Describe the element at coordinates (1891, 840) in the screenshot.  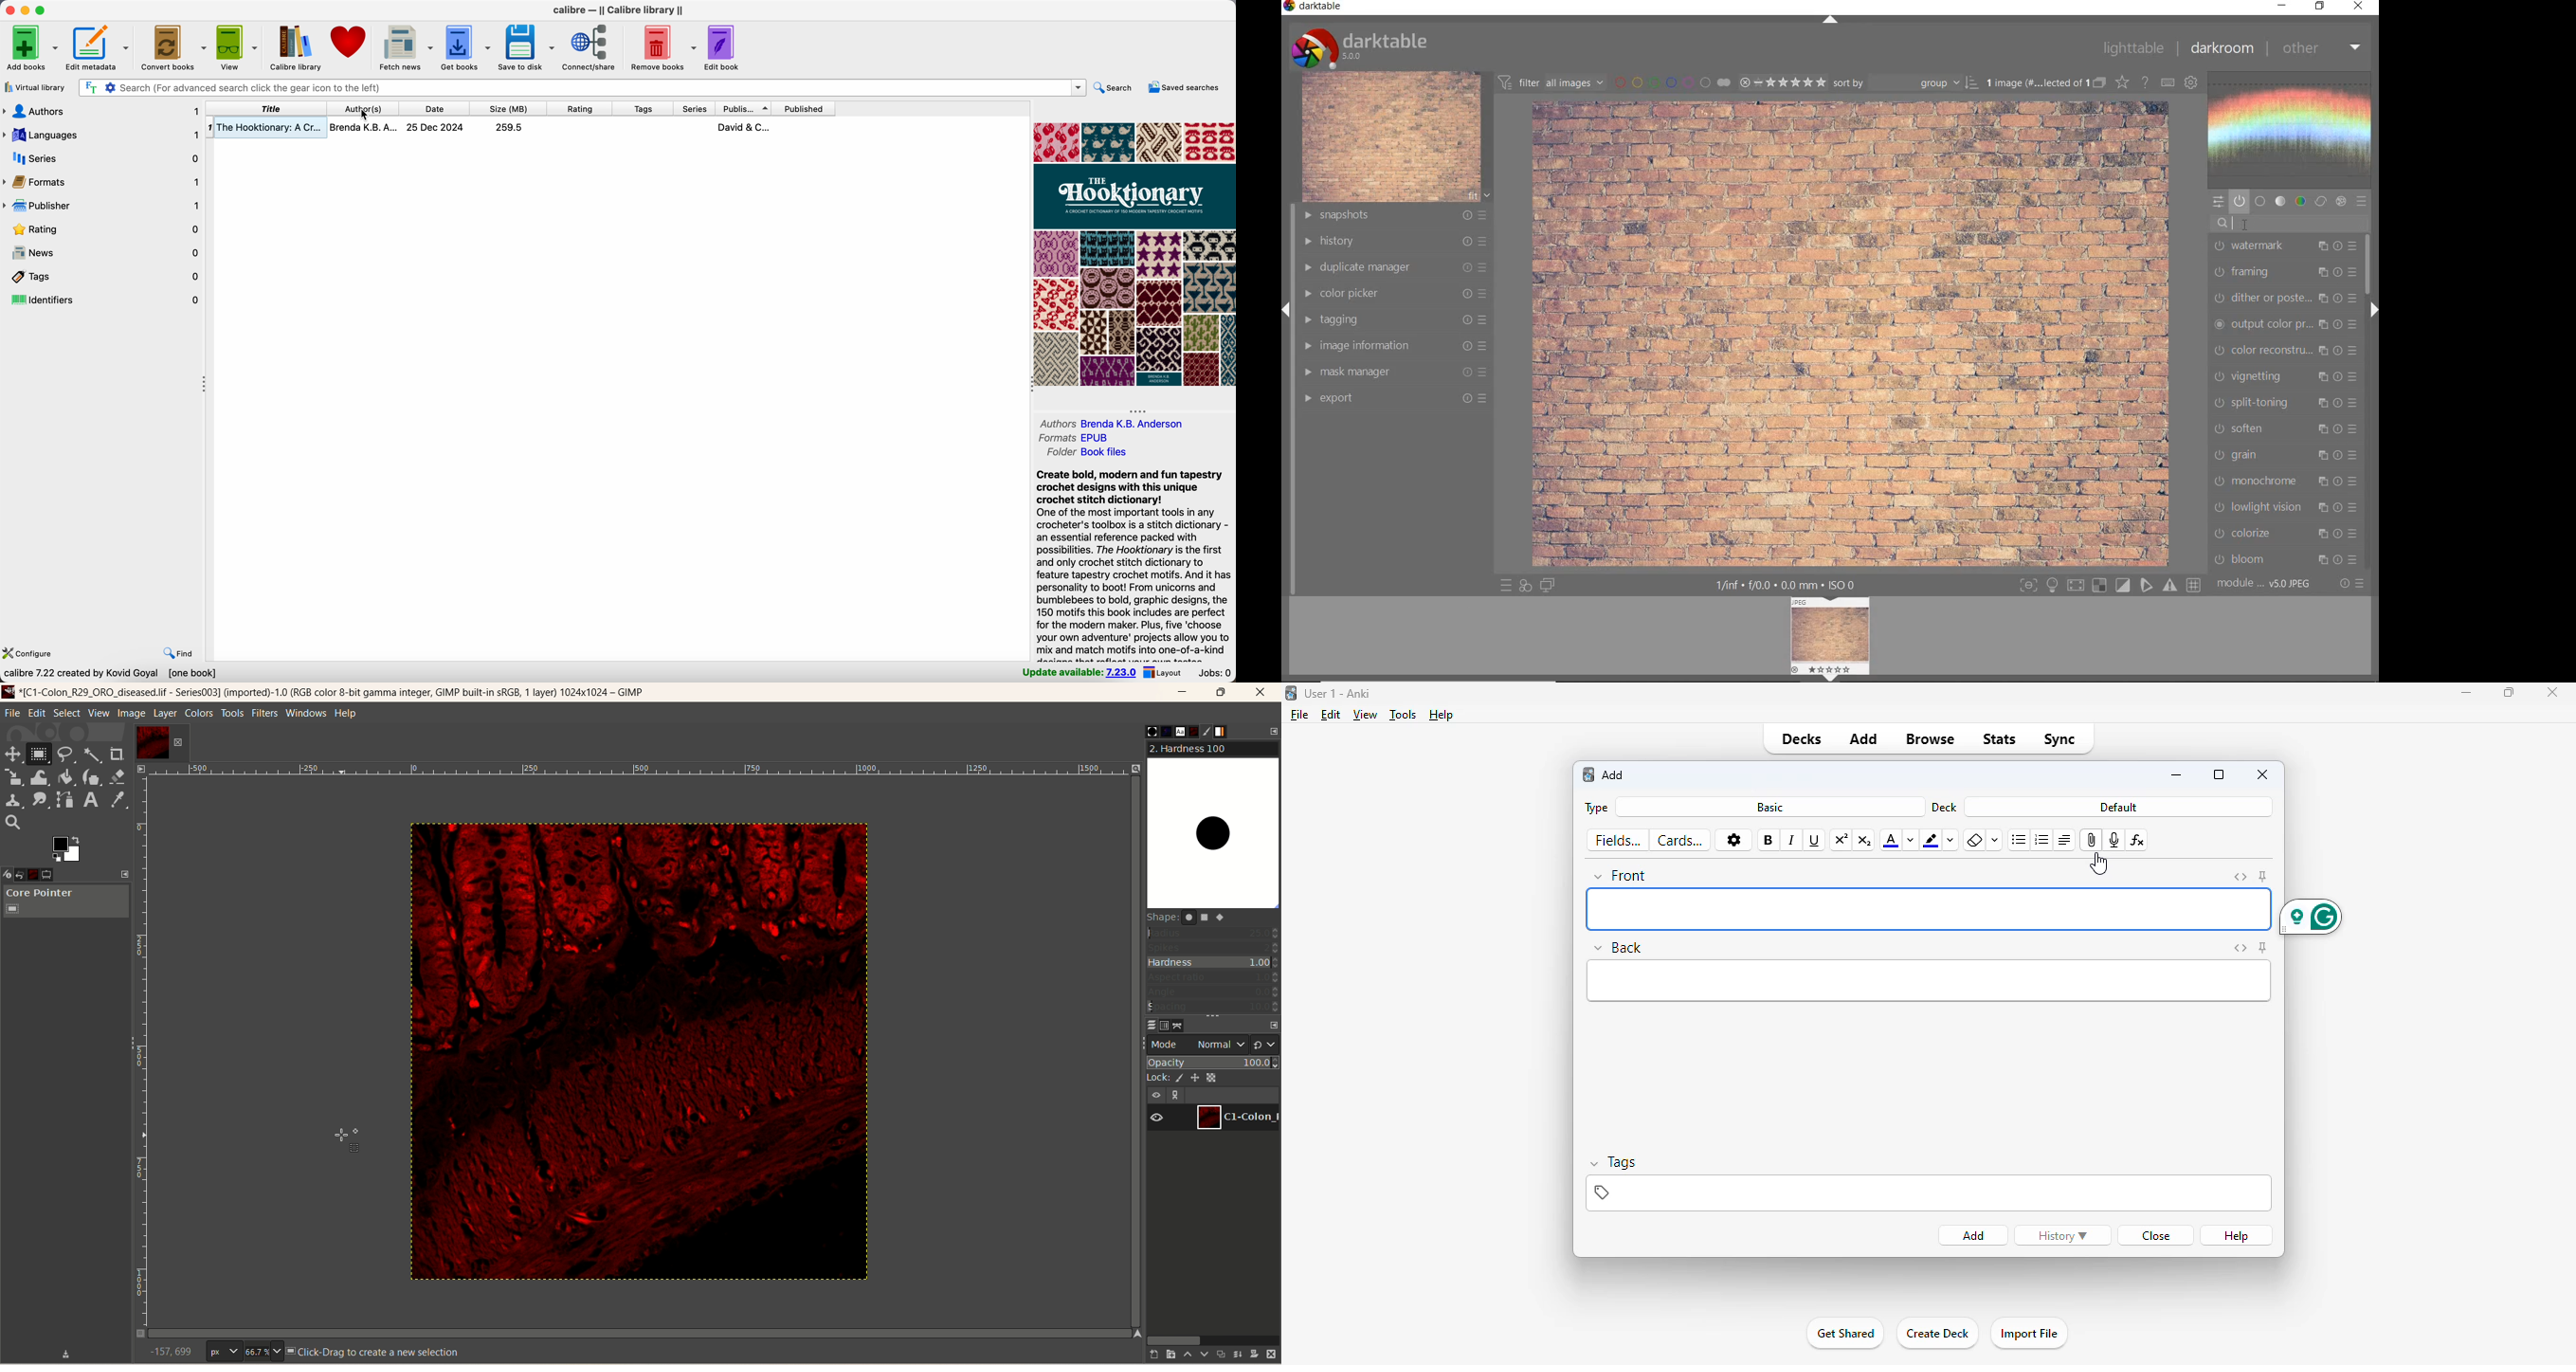
I see `text coloe` at that location.